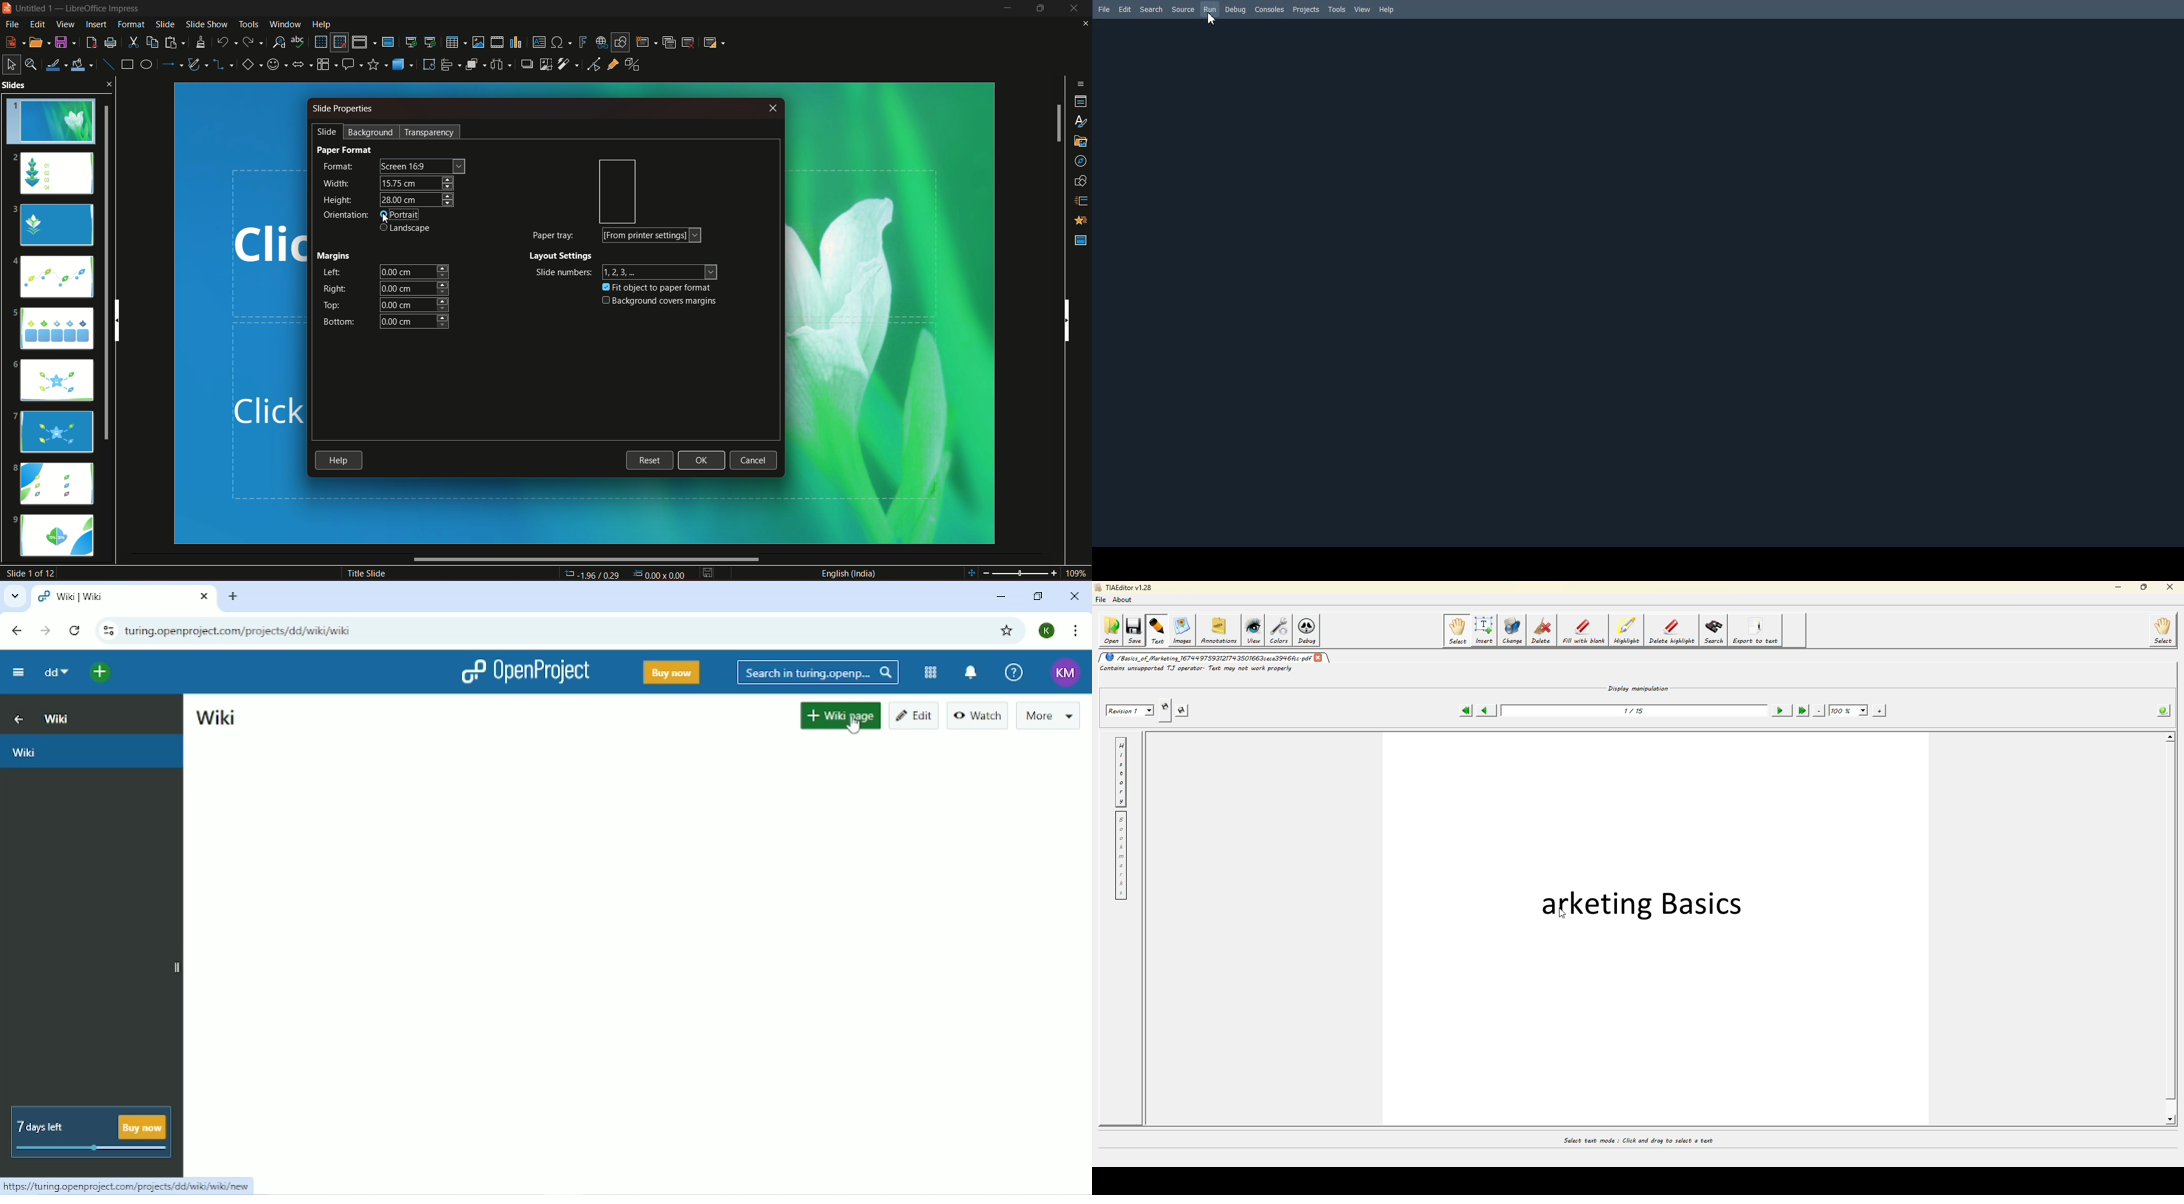 The width and height of the screenshot is (2184, 1204). Describe the element at coordinates (224, 65) in the screenshot. I see `connectors` at that location.